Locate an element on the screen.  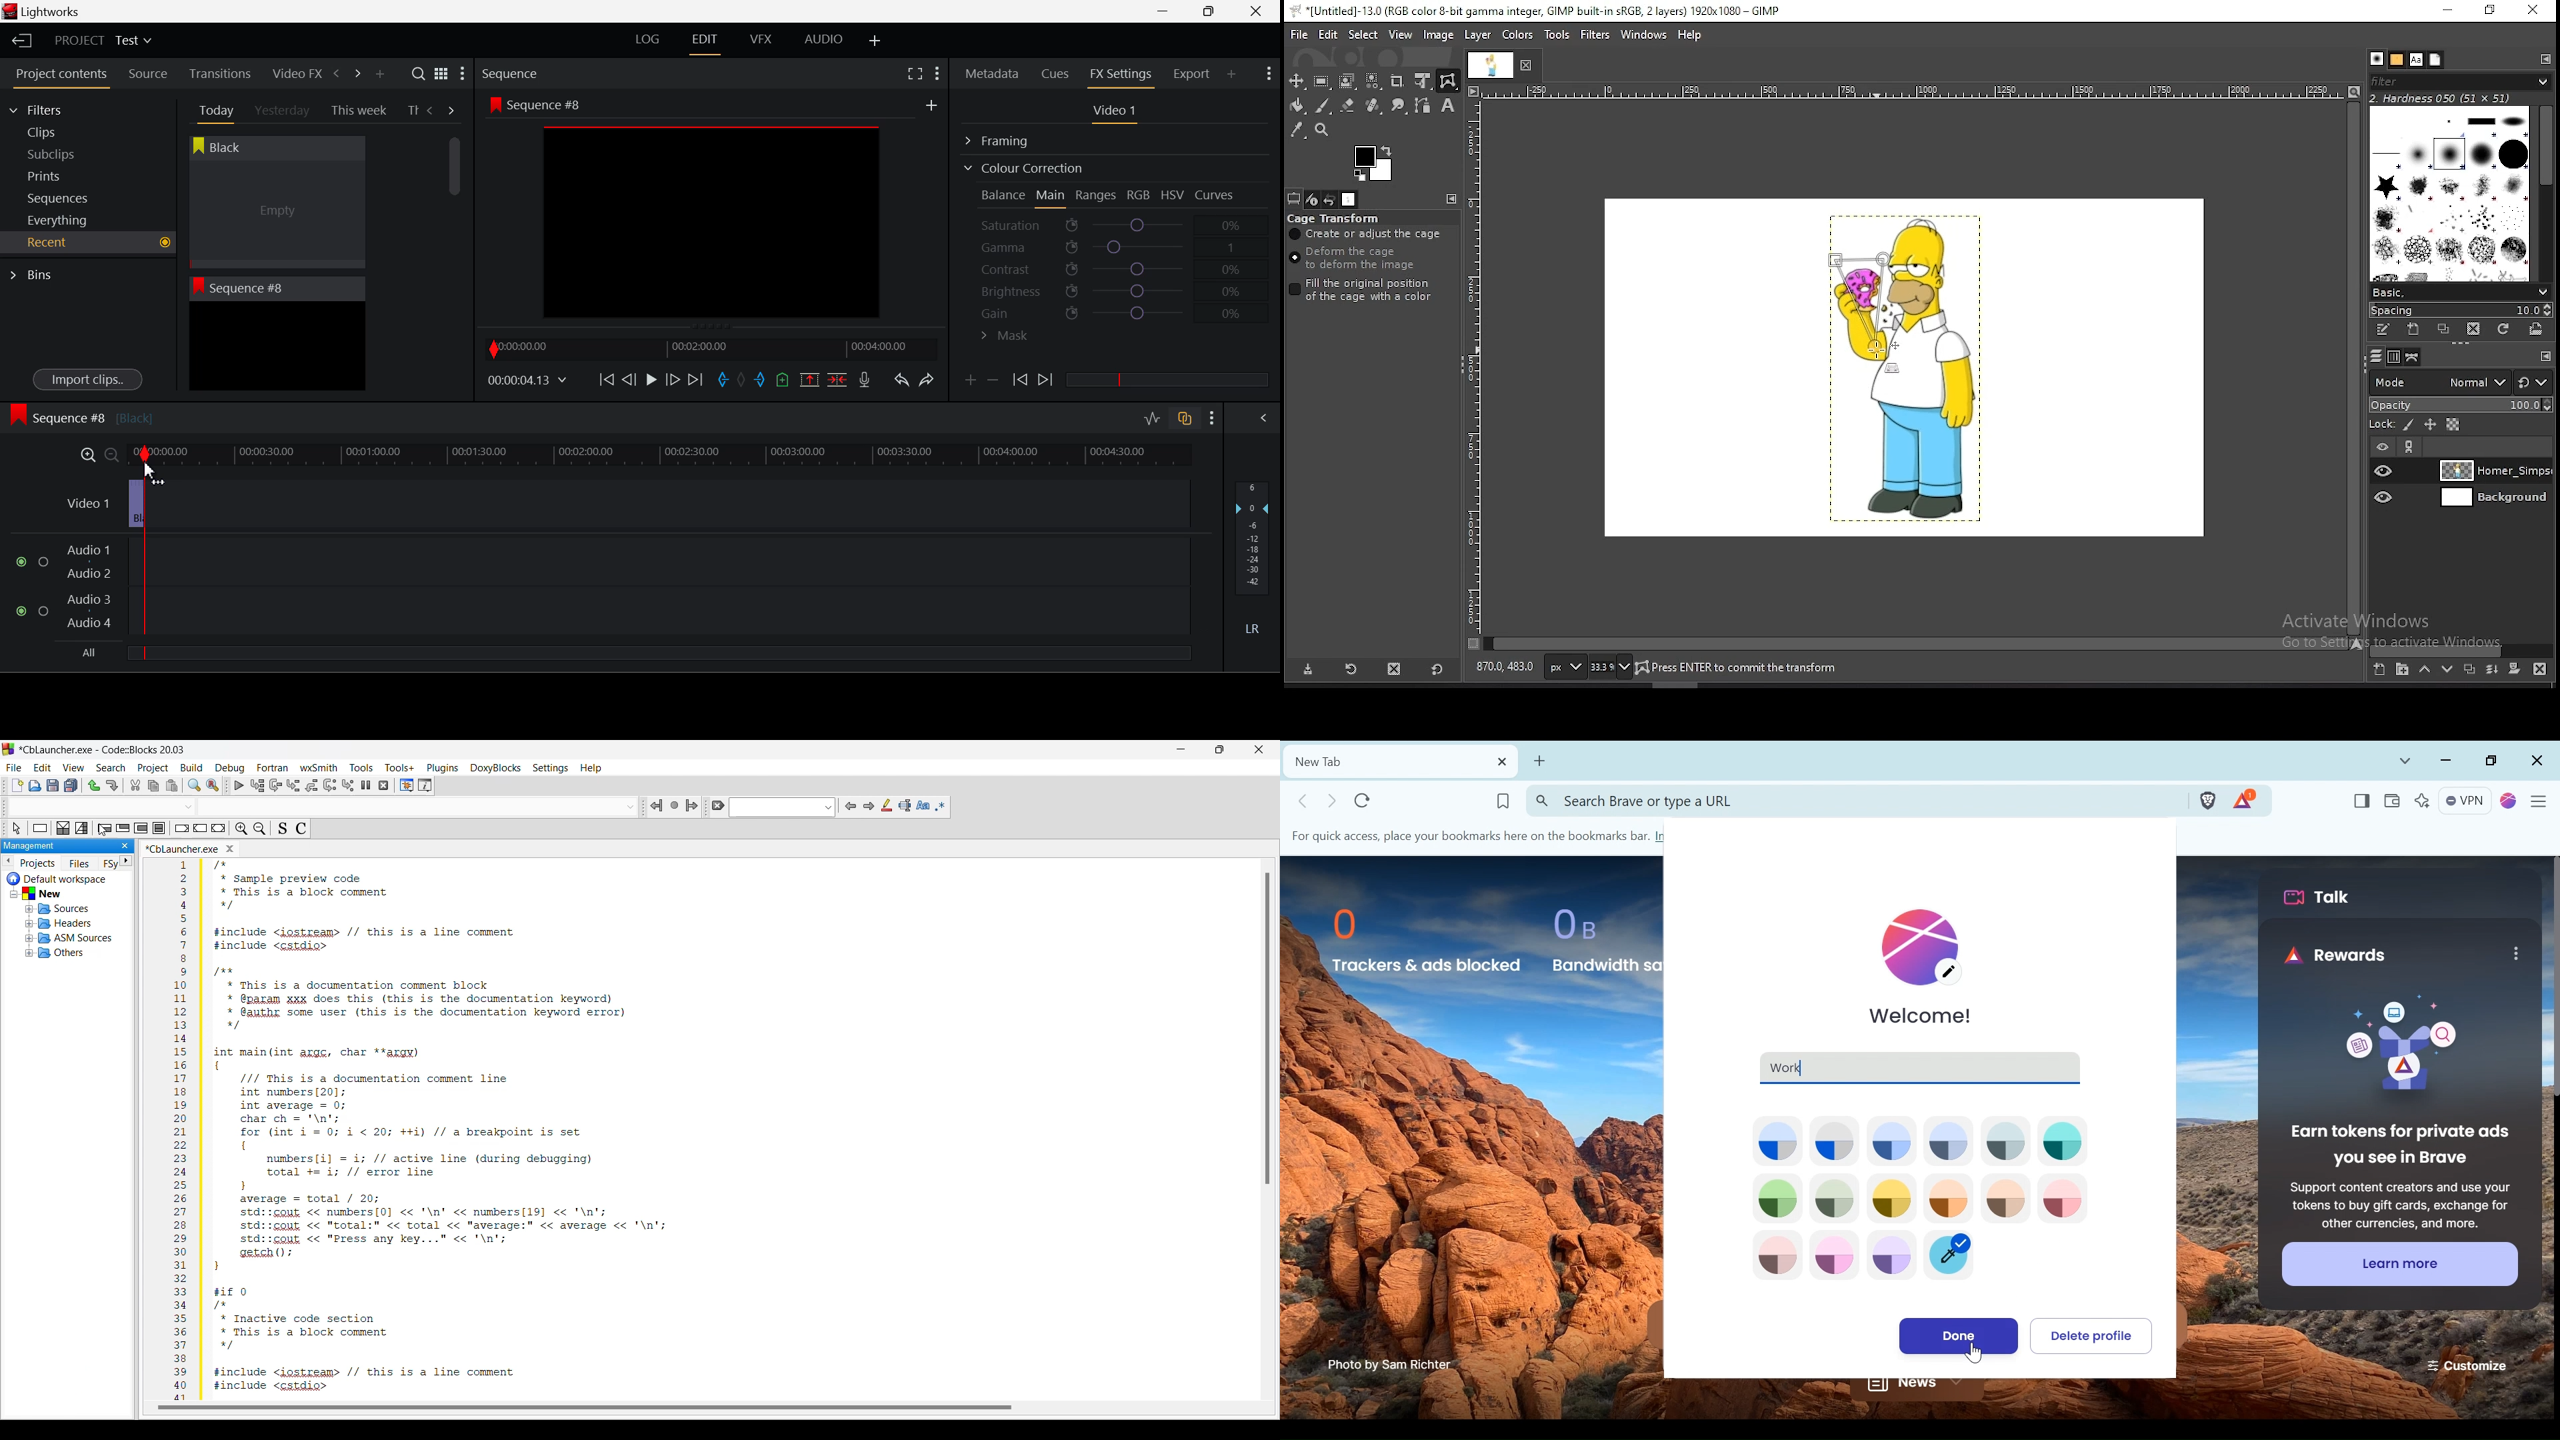
Save everything is located at coordinates (71, 785).